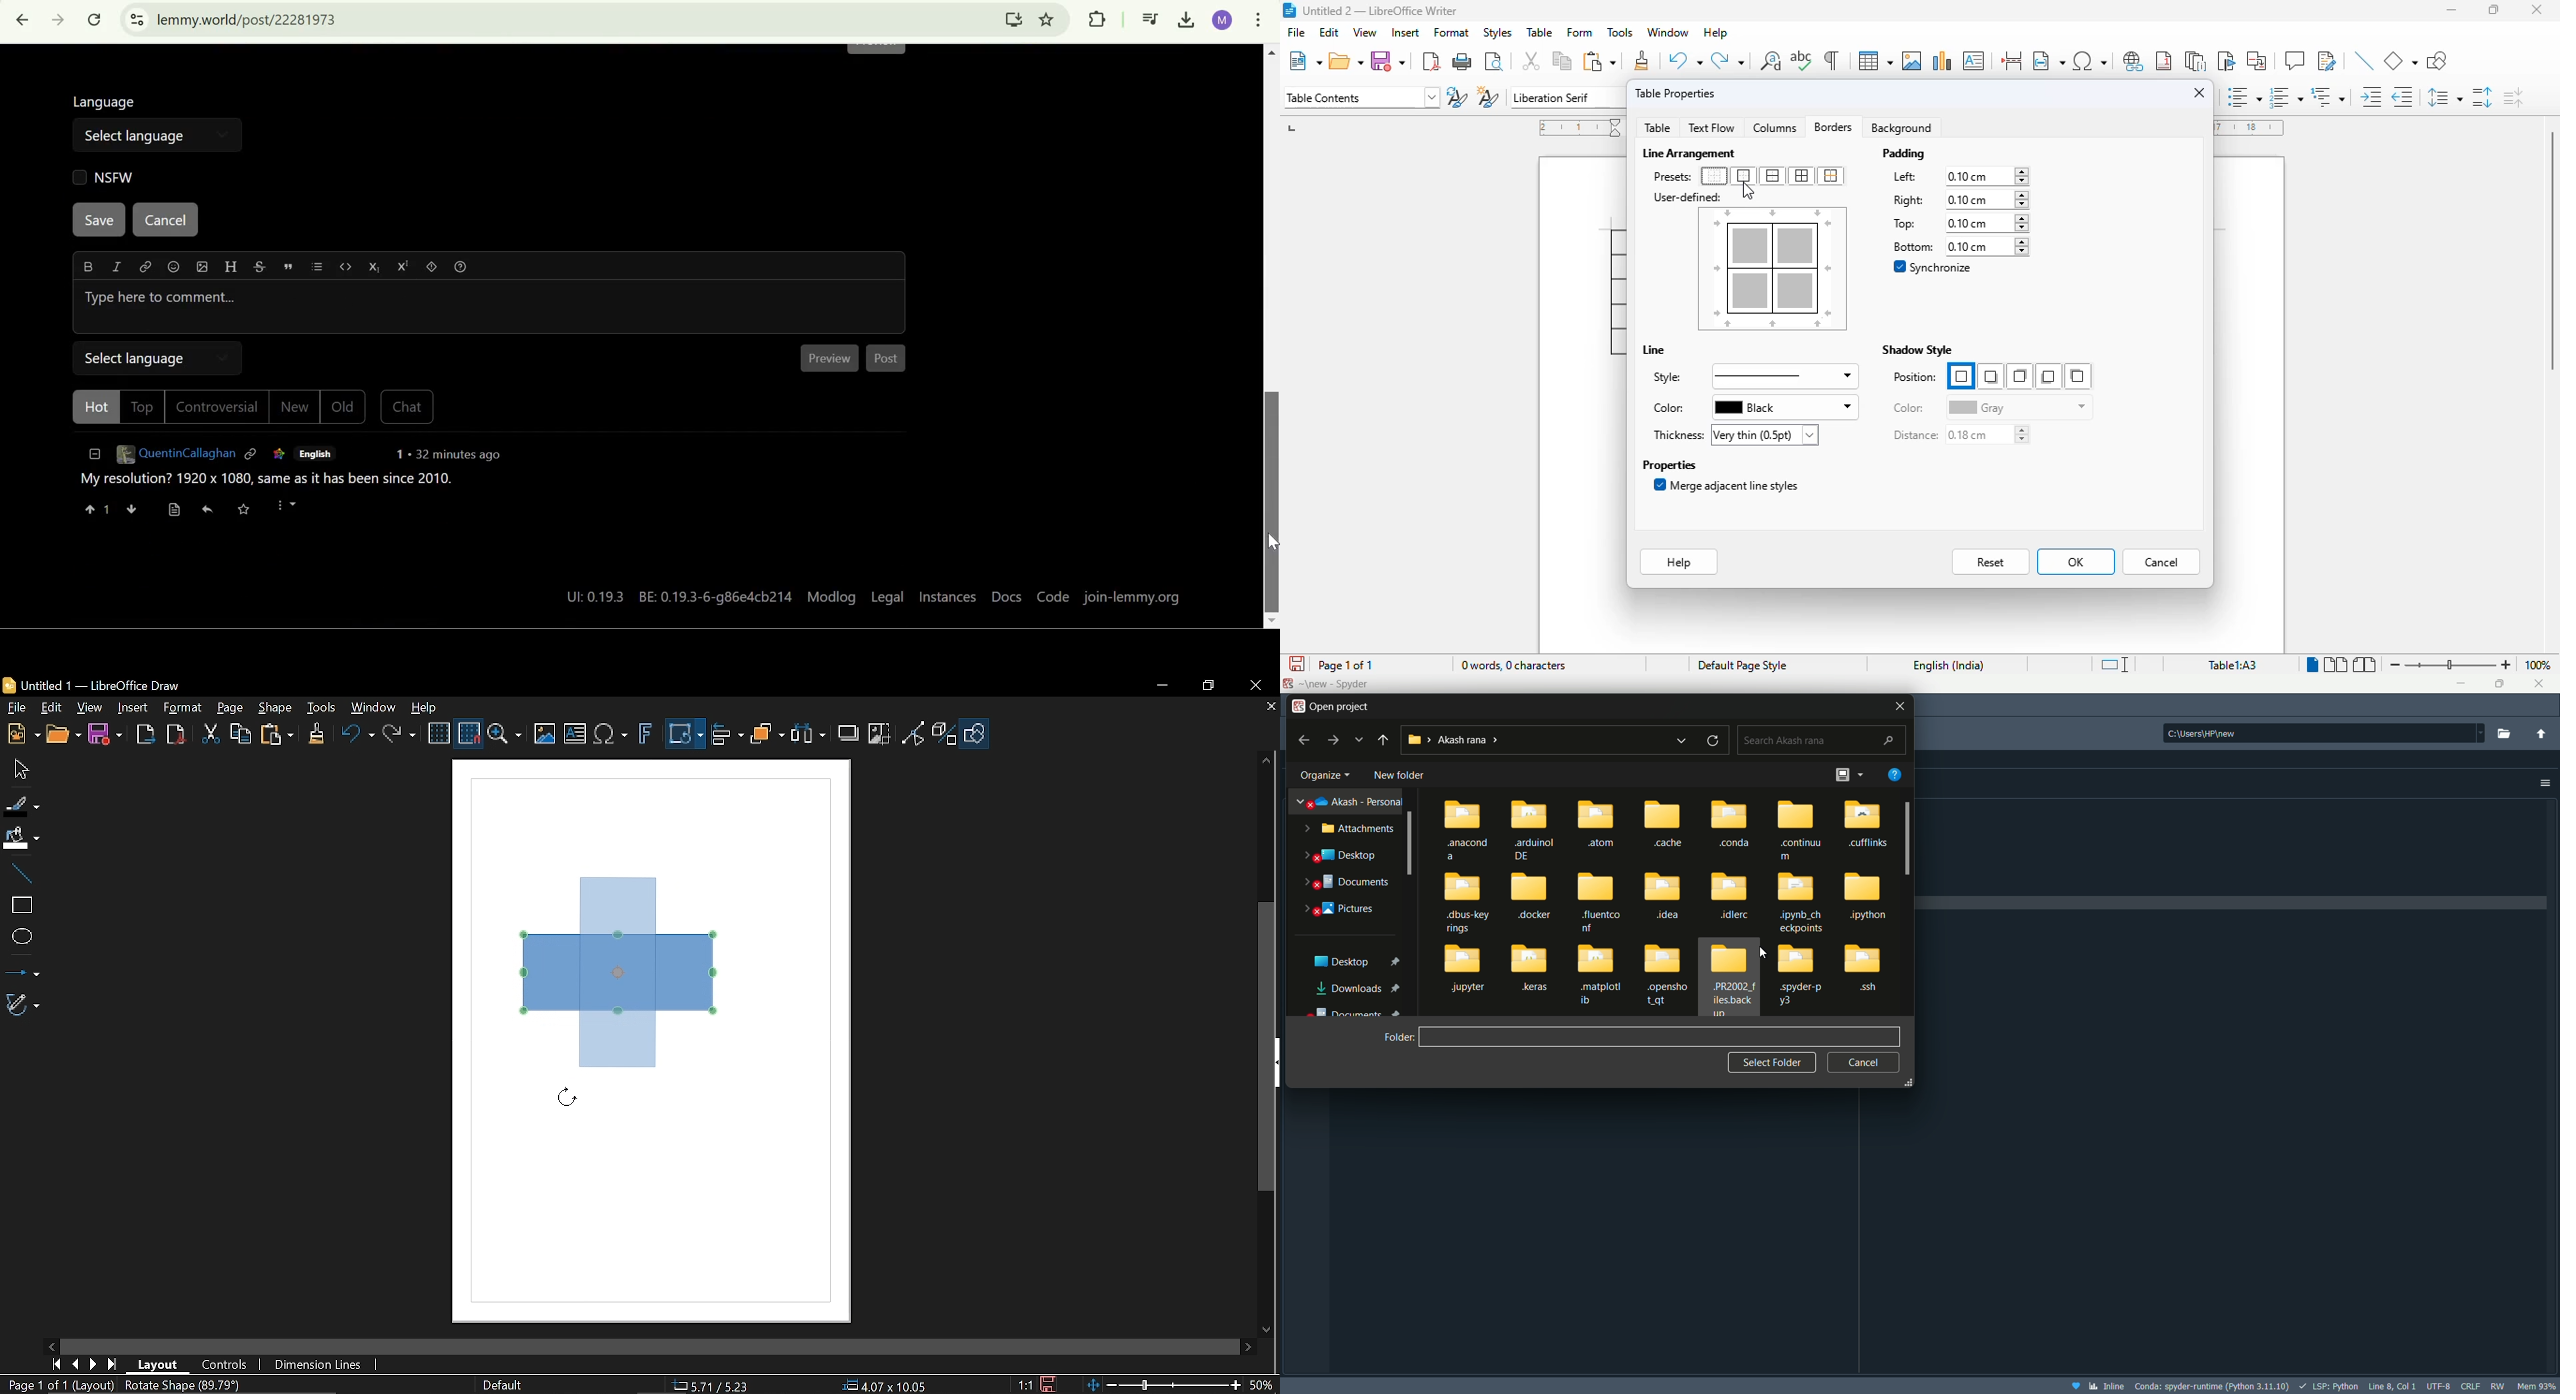  What do you see at coordinates (1265, 1383) in the screenshot?
I see `50% (Current Zoom)` at bounding box center [1265, 1383].